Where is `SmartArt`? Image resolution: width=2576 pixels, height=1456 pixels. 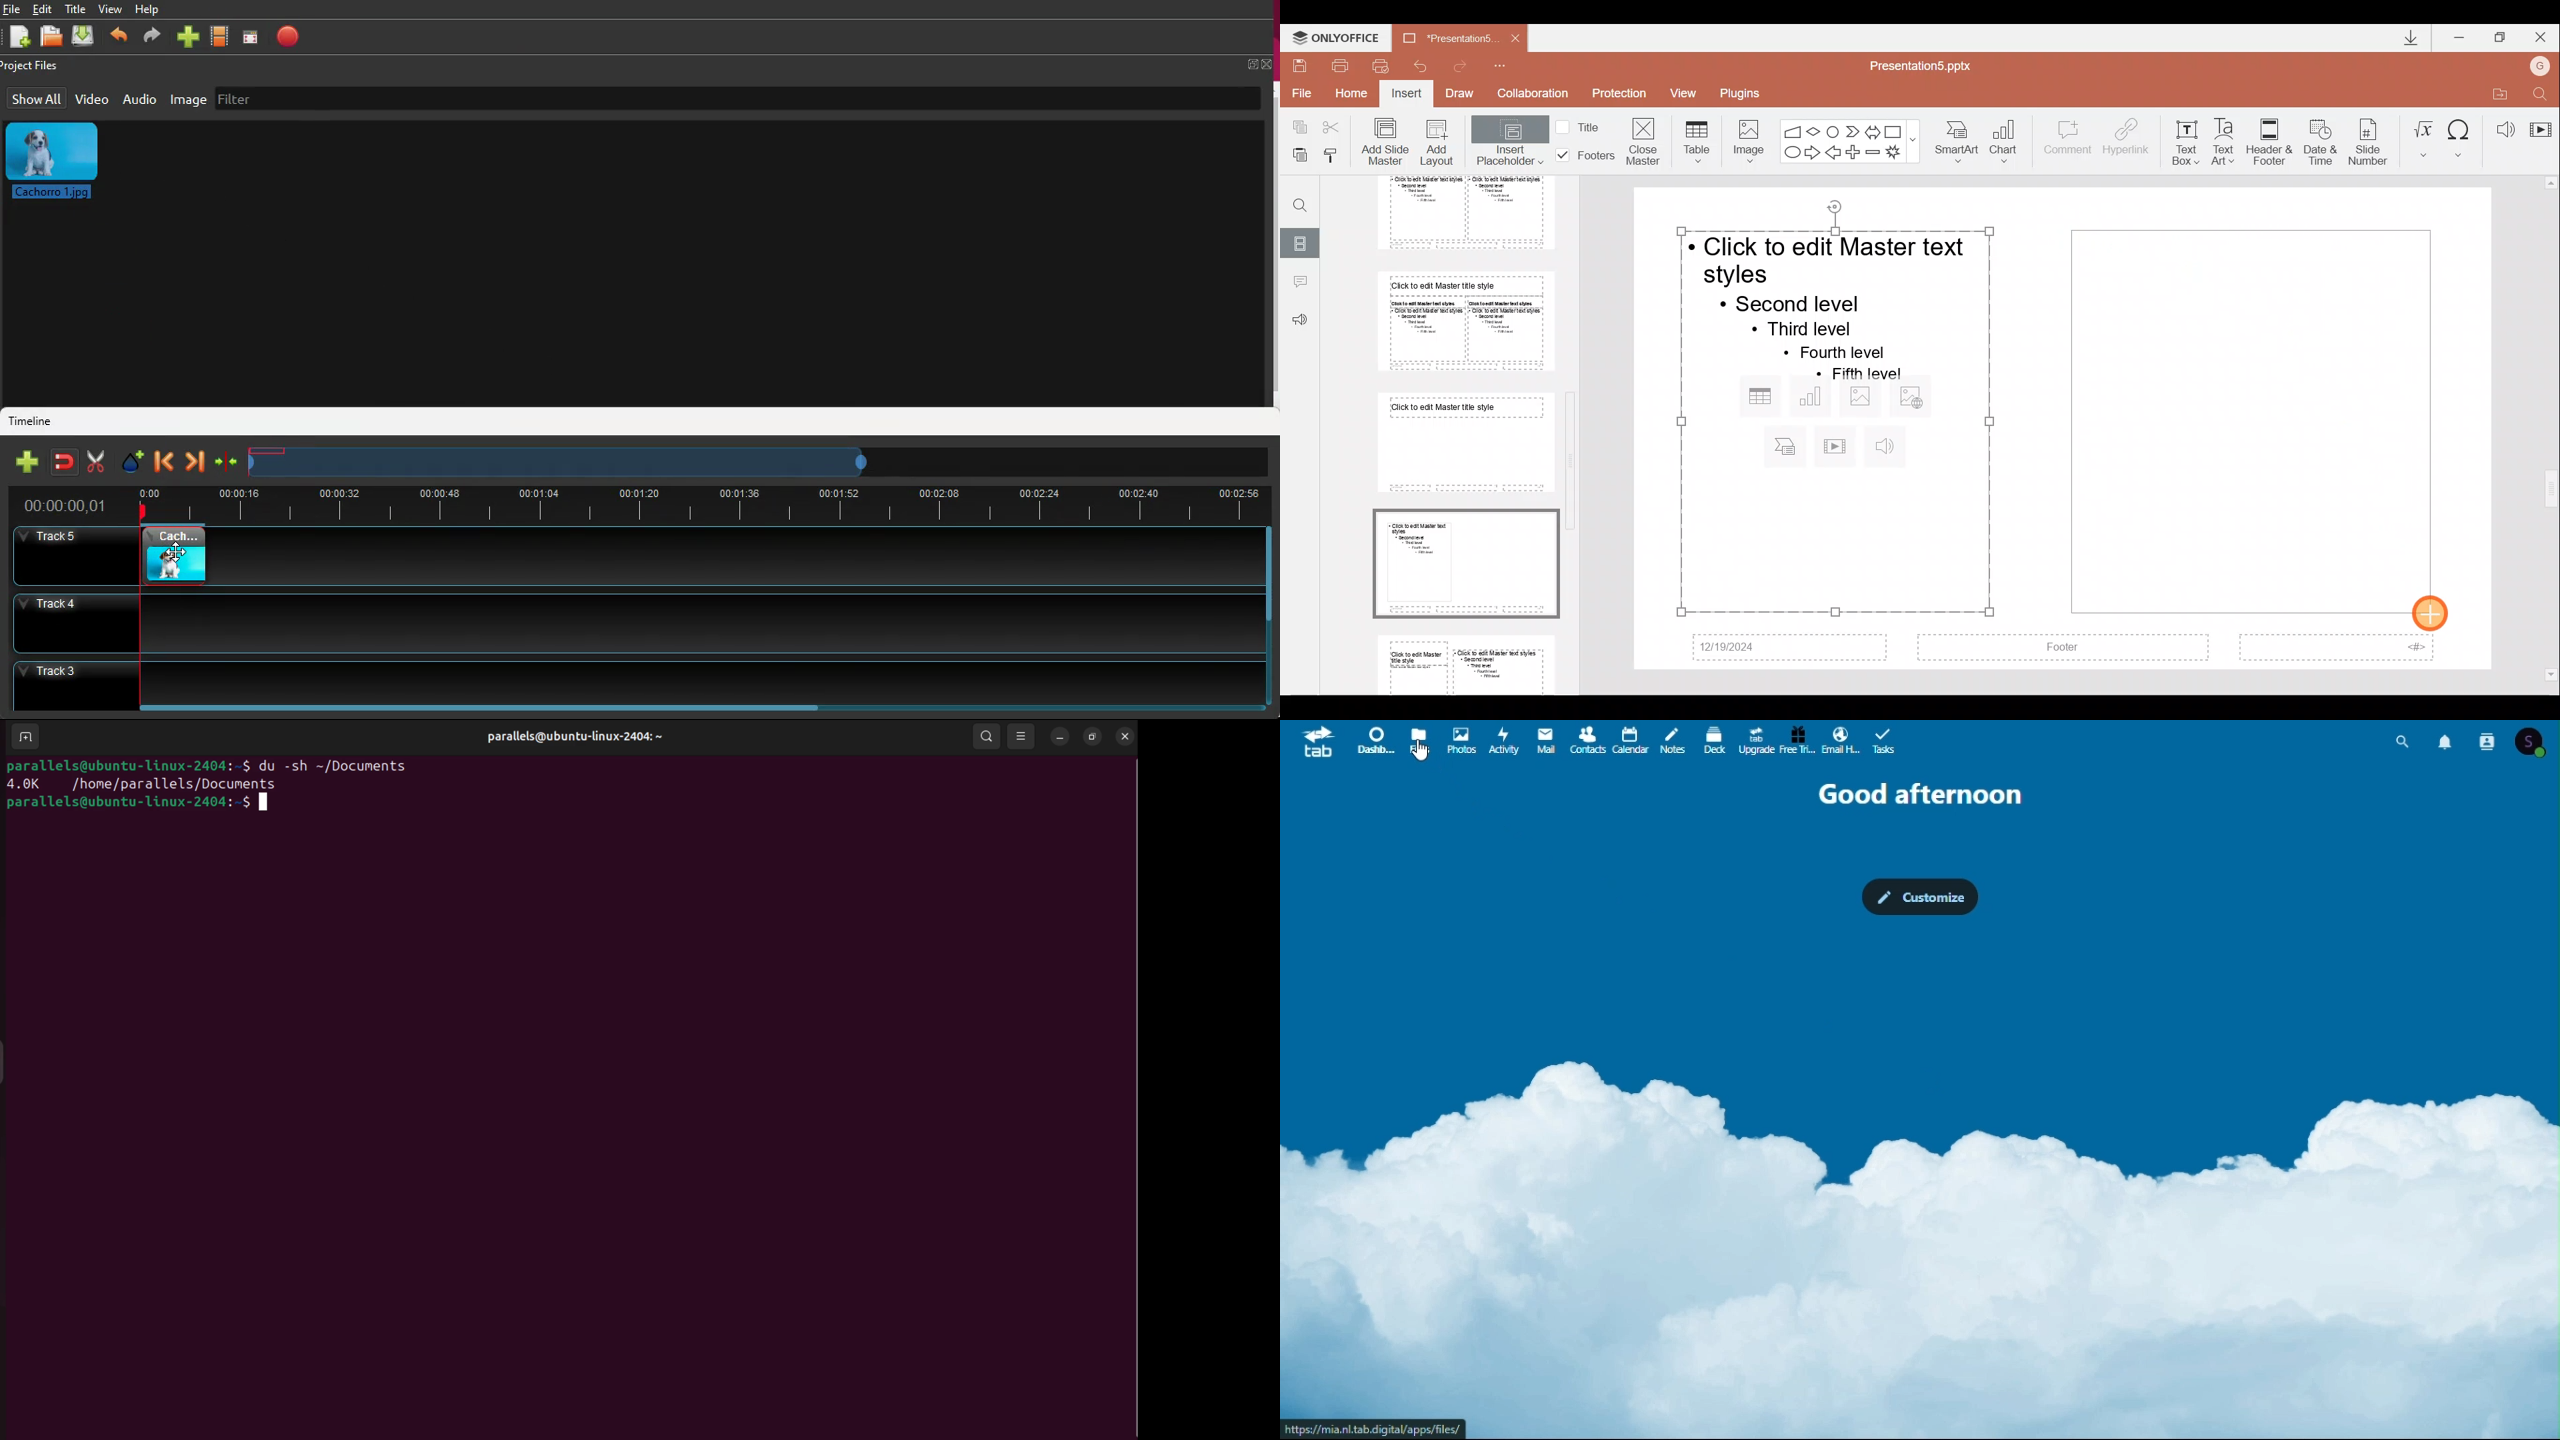 SmartArt is located at coordinates (1959, 143).